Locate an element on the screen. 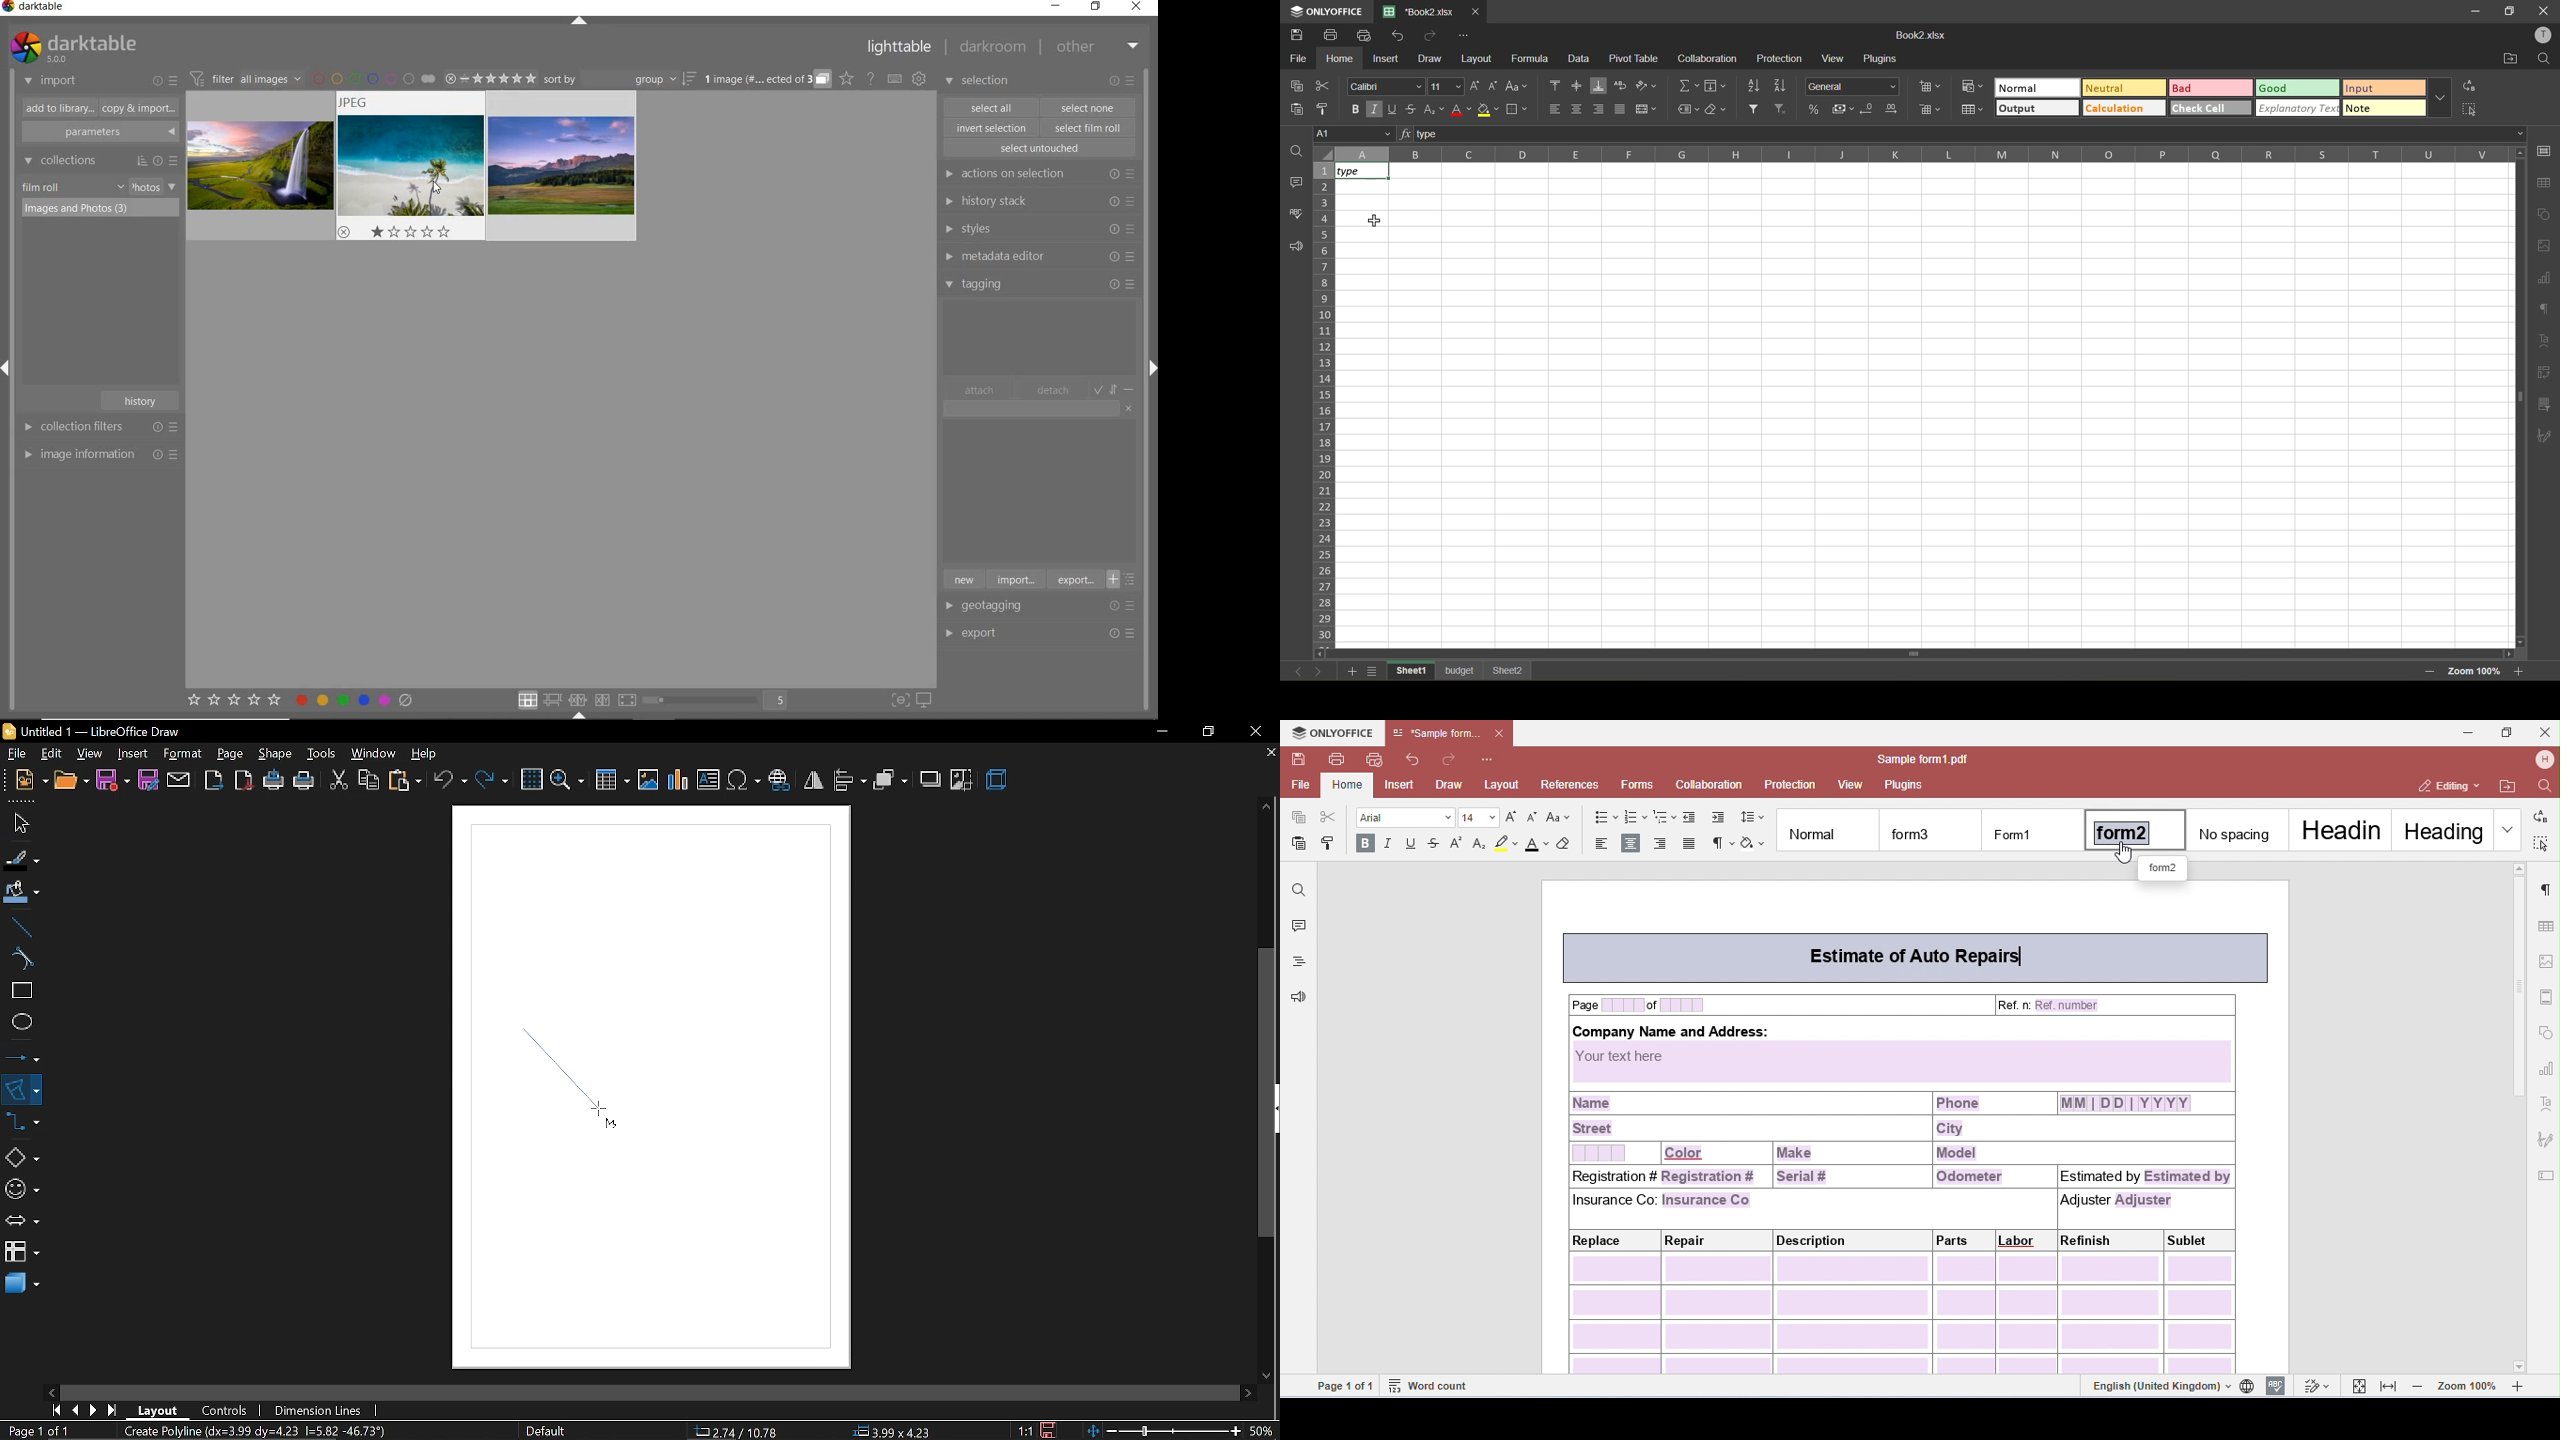  select film roll is located at coordinates (1089, 126).